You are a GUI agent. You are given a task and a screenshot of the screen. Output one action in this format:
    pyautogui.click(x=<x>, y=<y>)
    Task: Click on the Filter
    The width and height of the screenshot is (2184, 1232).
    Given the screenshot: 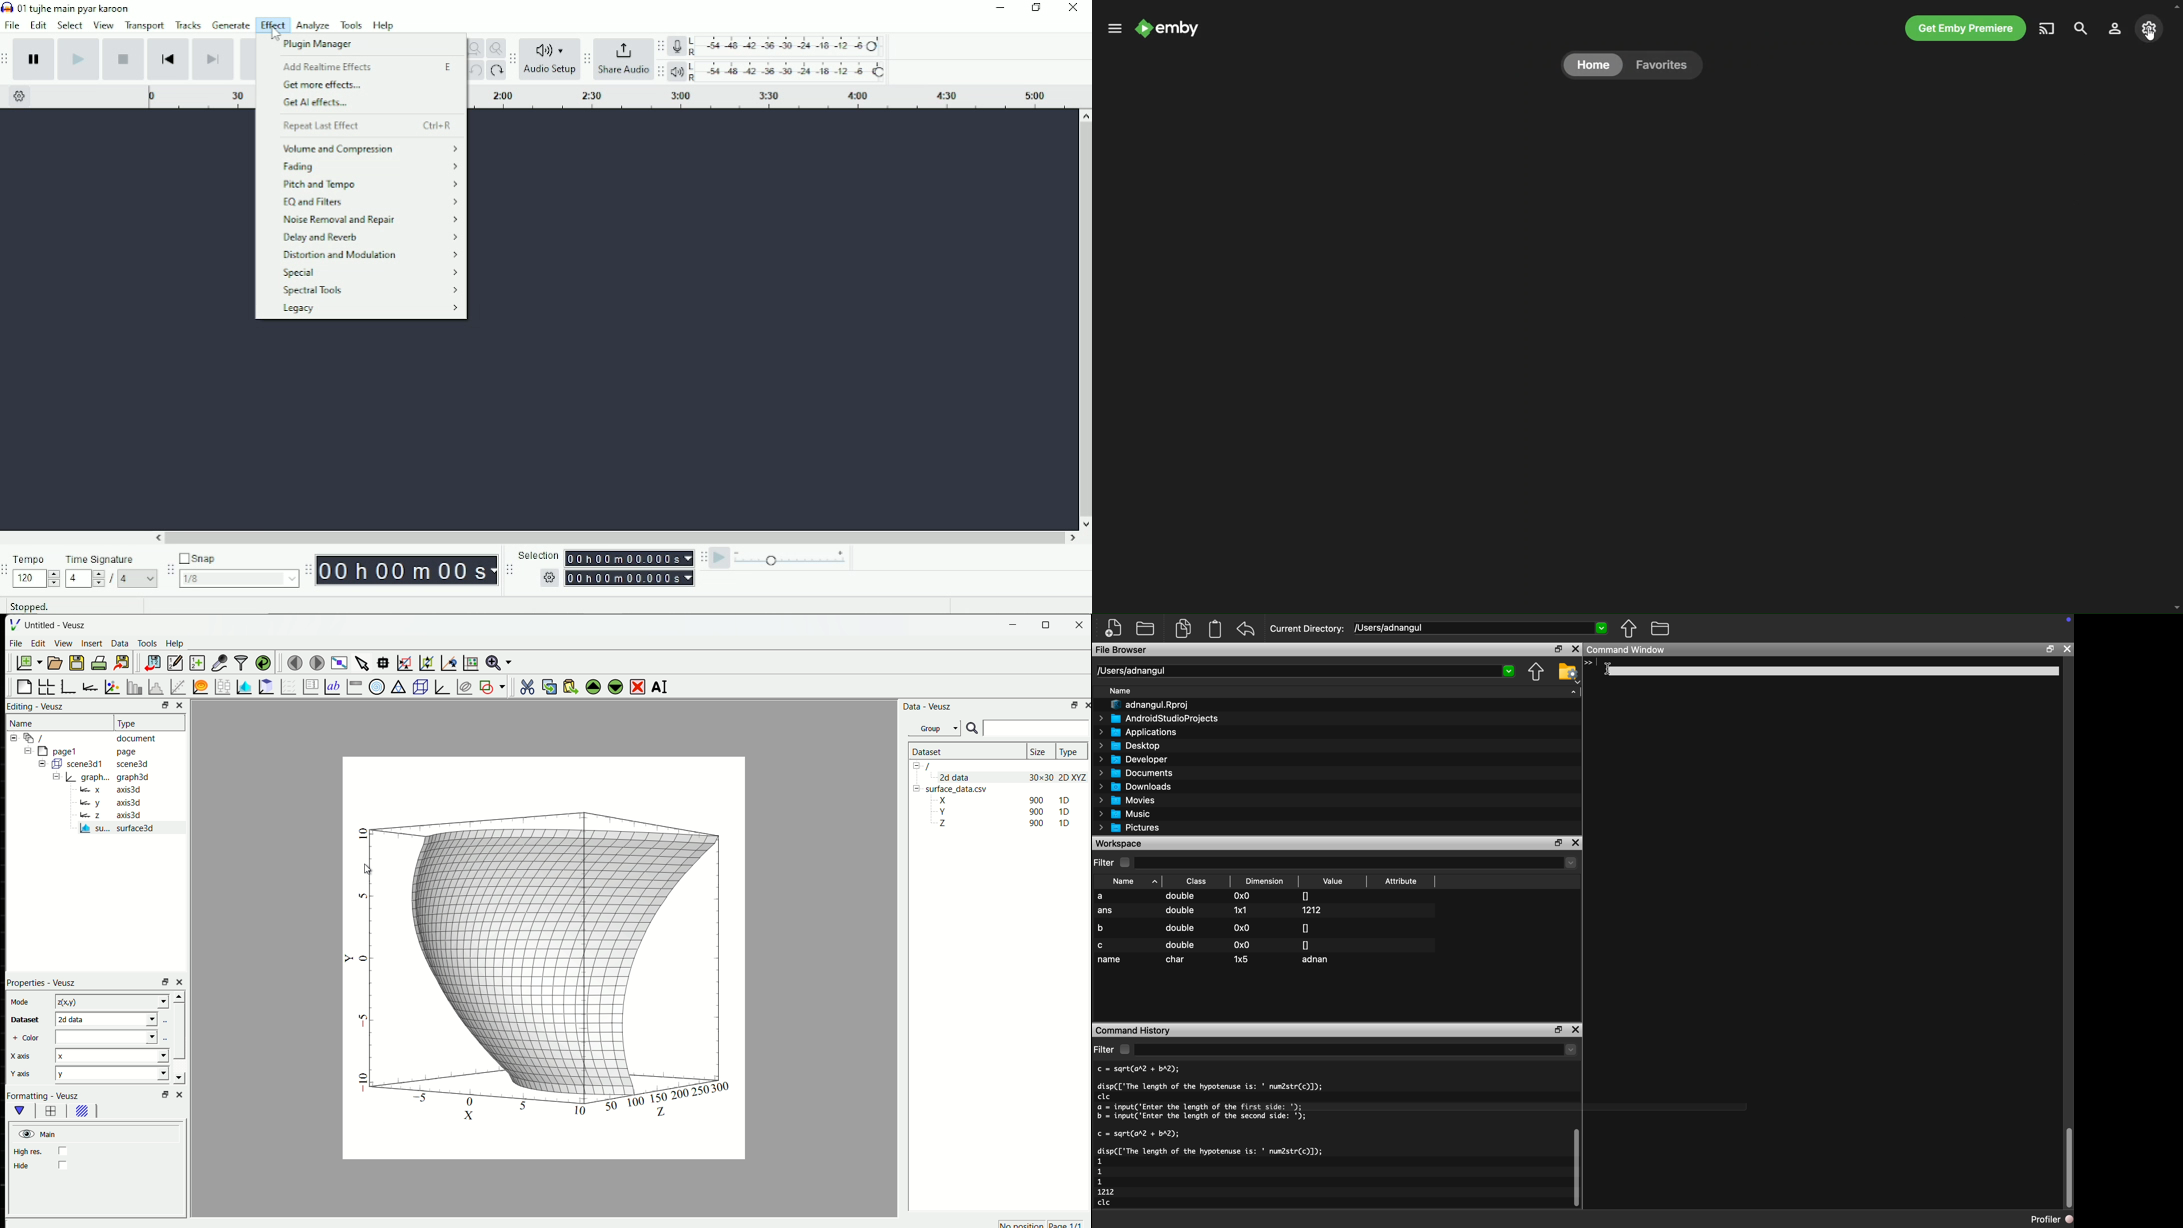 What is the action you would take?
    pyautogui.click(x=1105, y=863)
    